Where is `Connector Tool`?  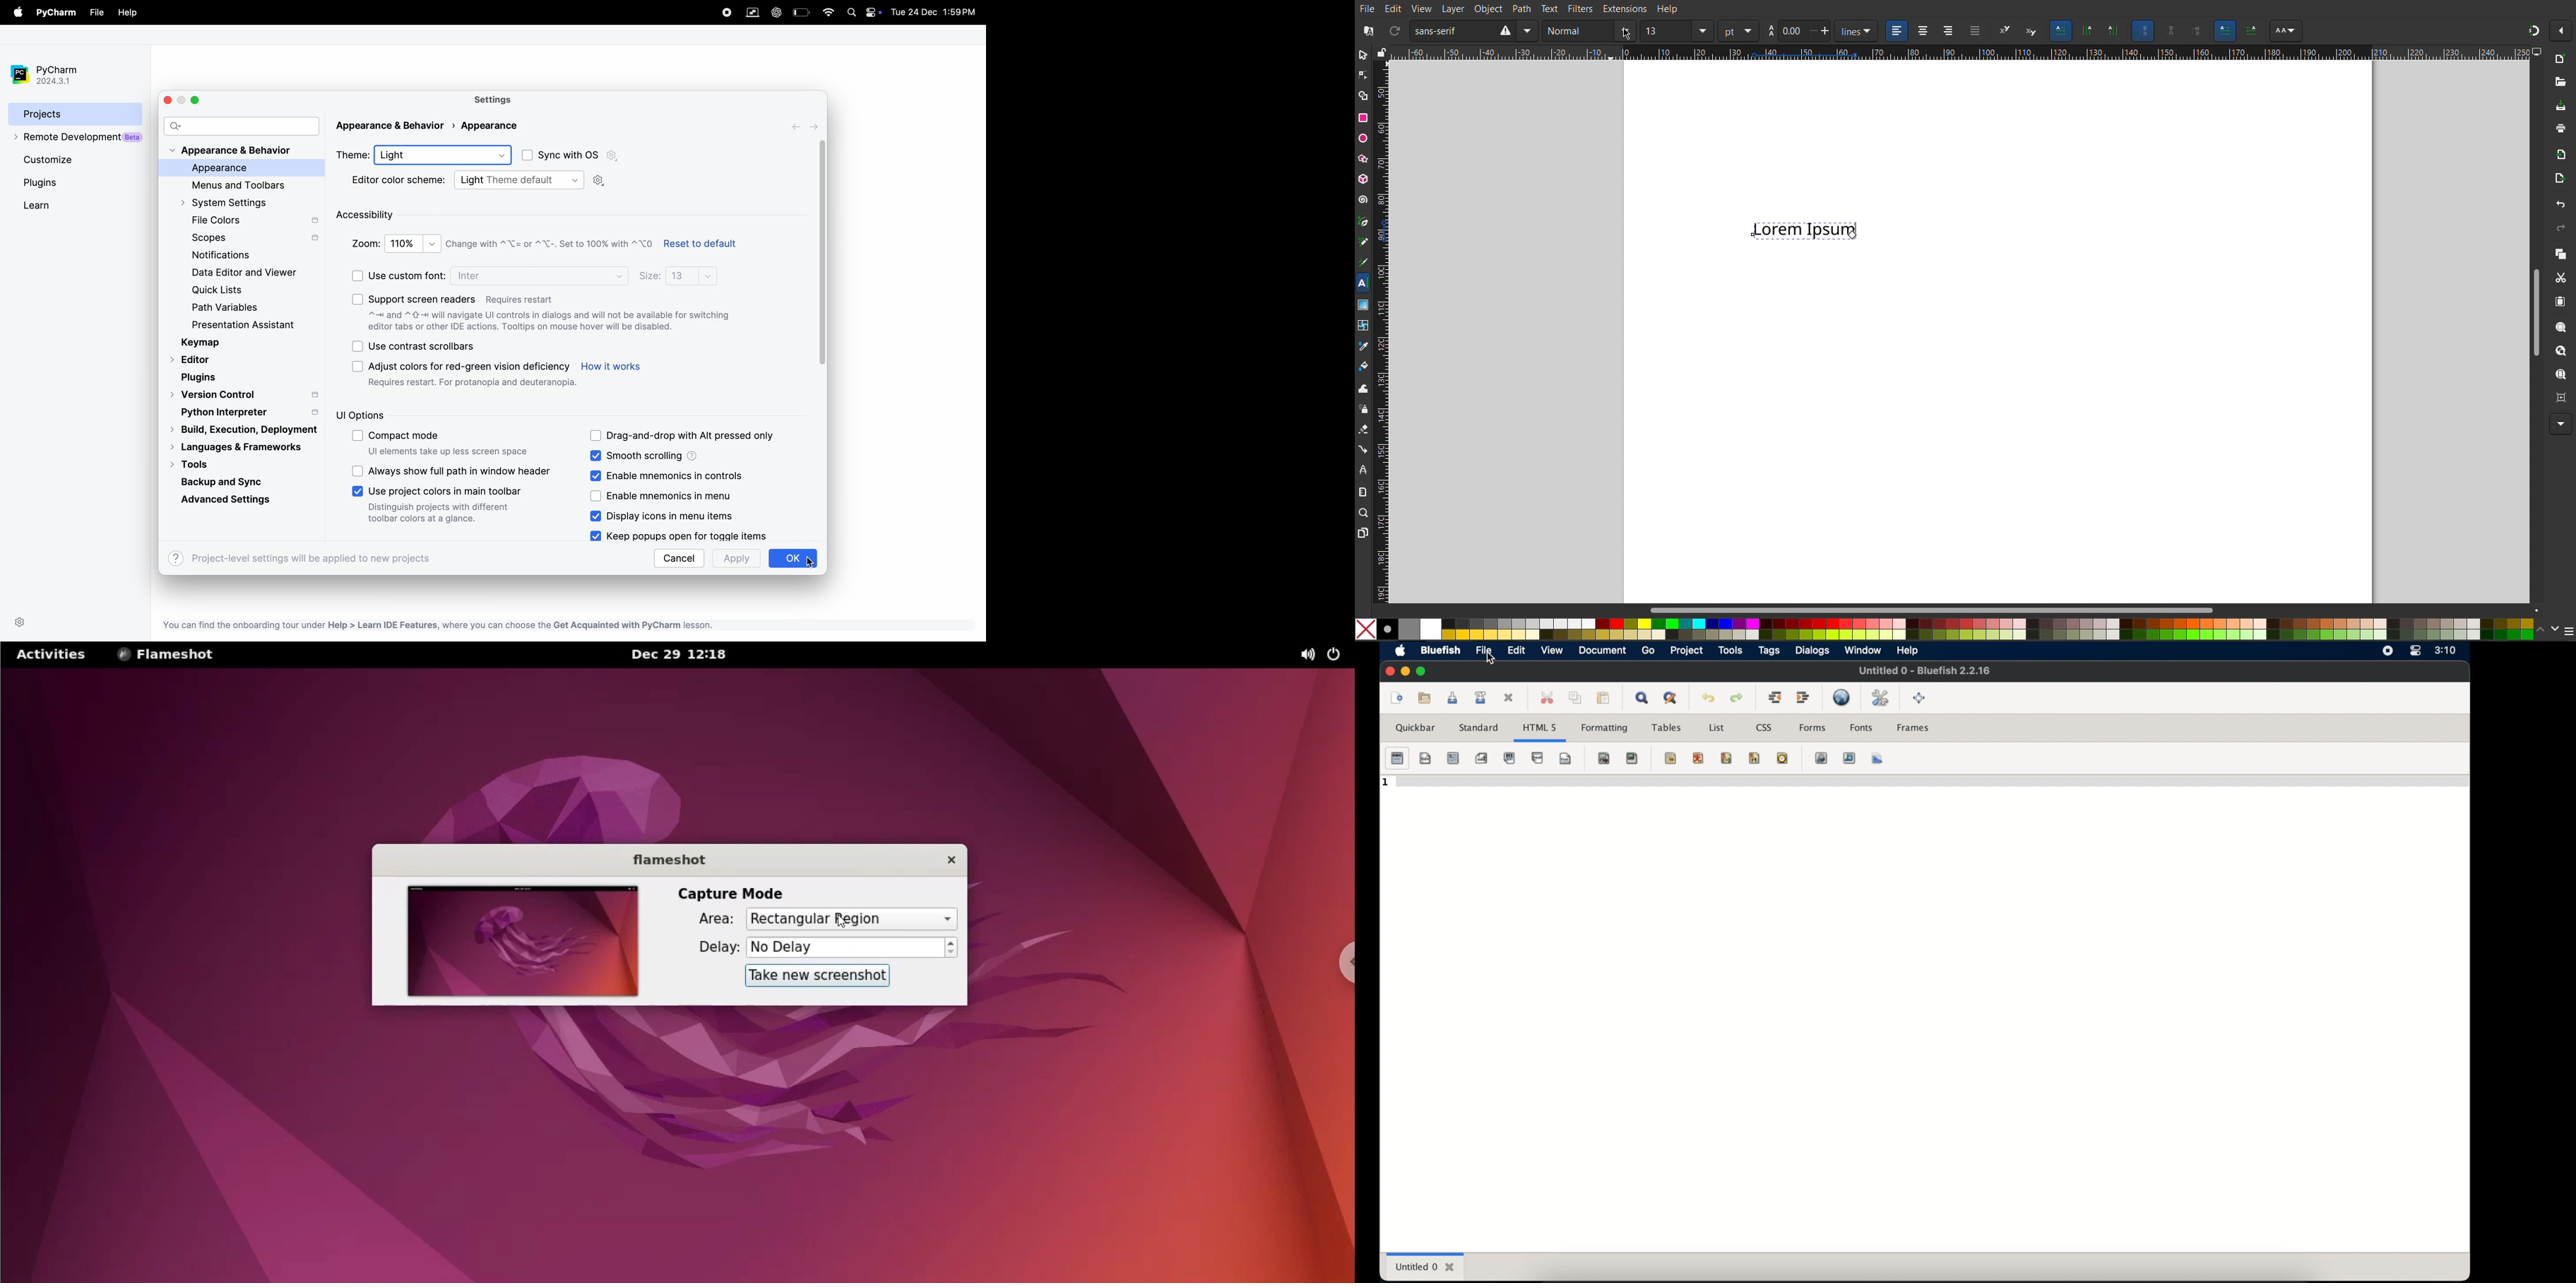
Connector Tool is located at coordinates (1364, 449).